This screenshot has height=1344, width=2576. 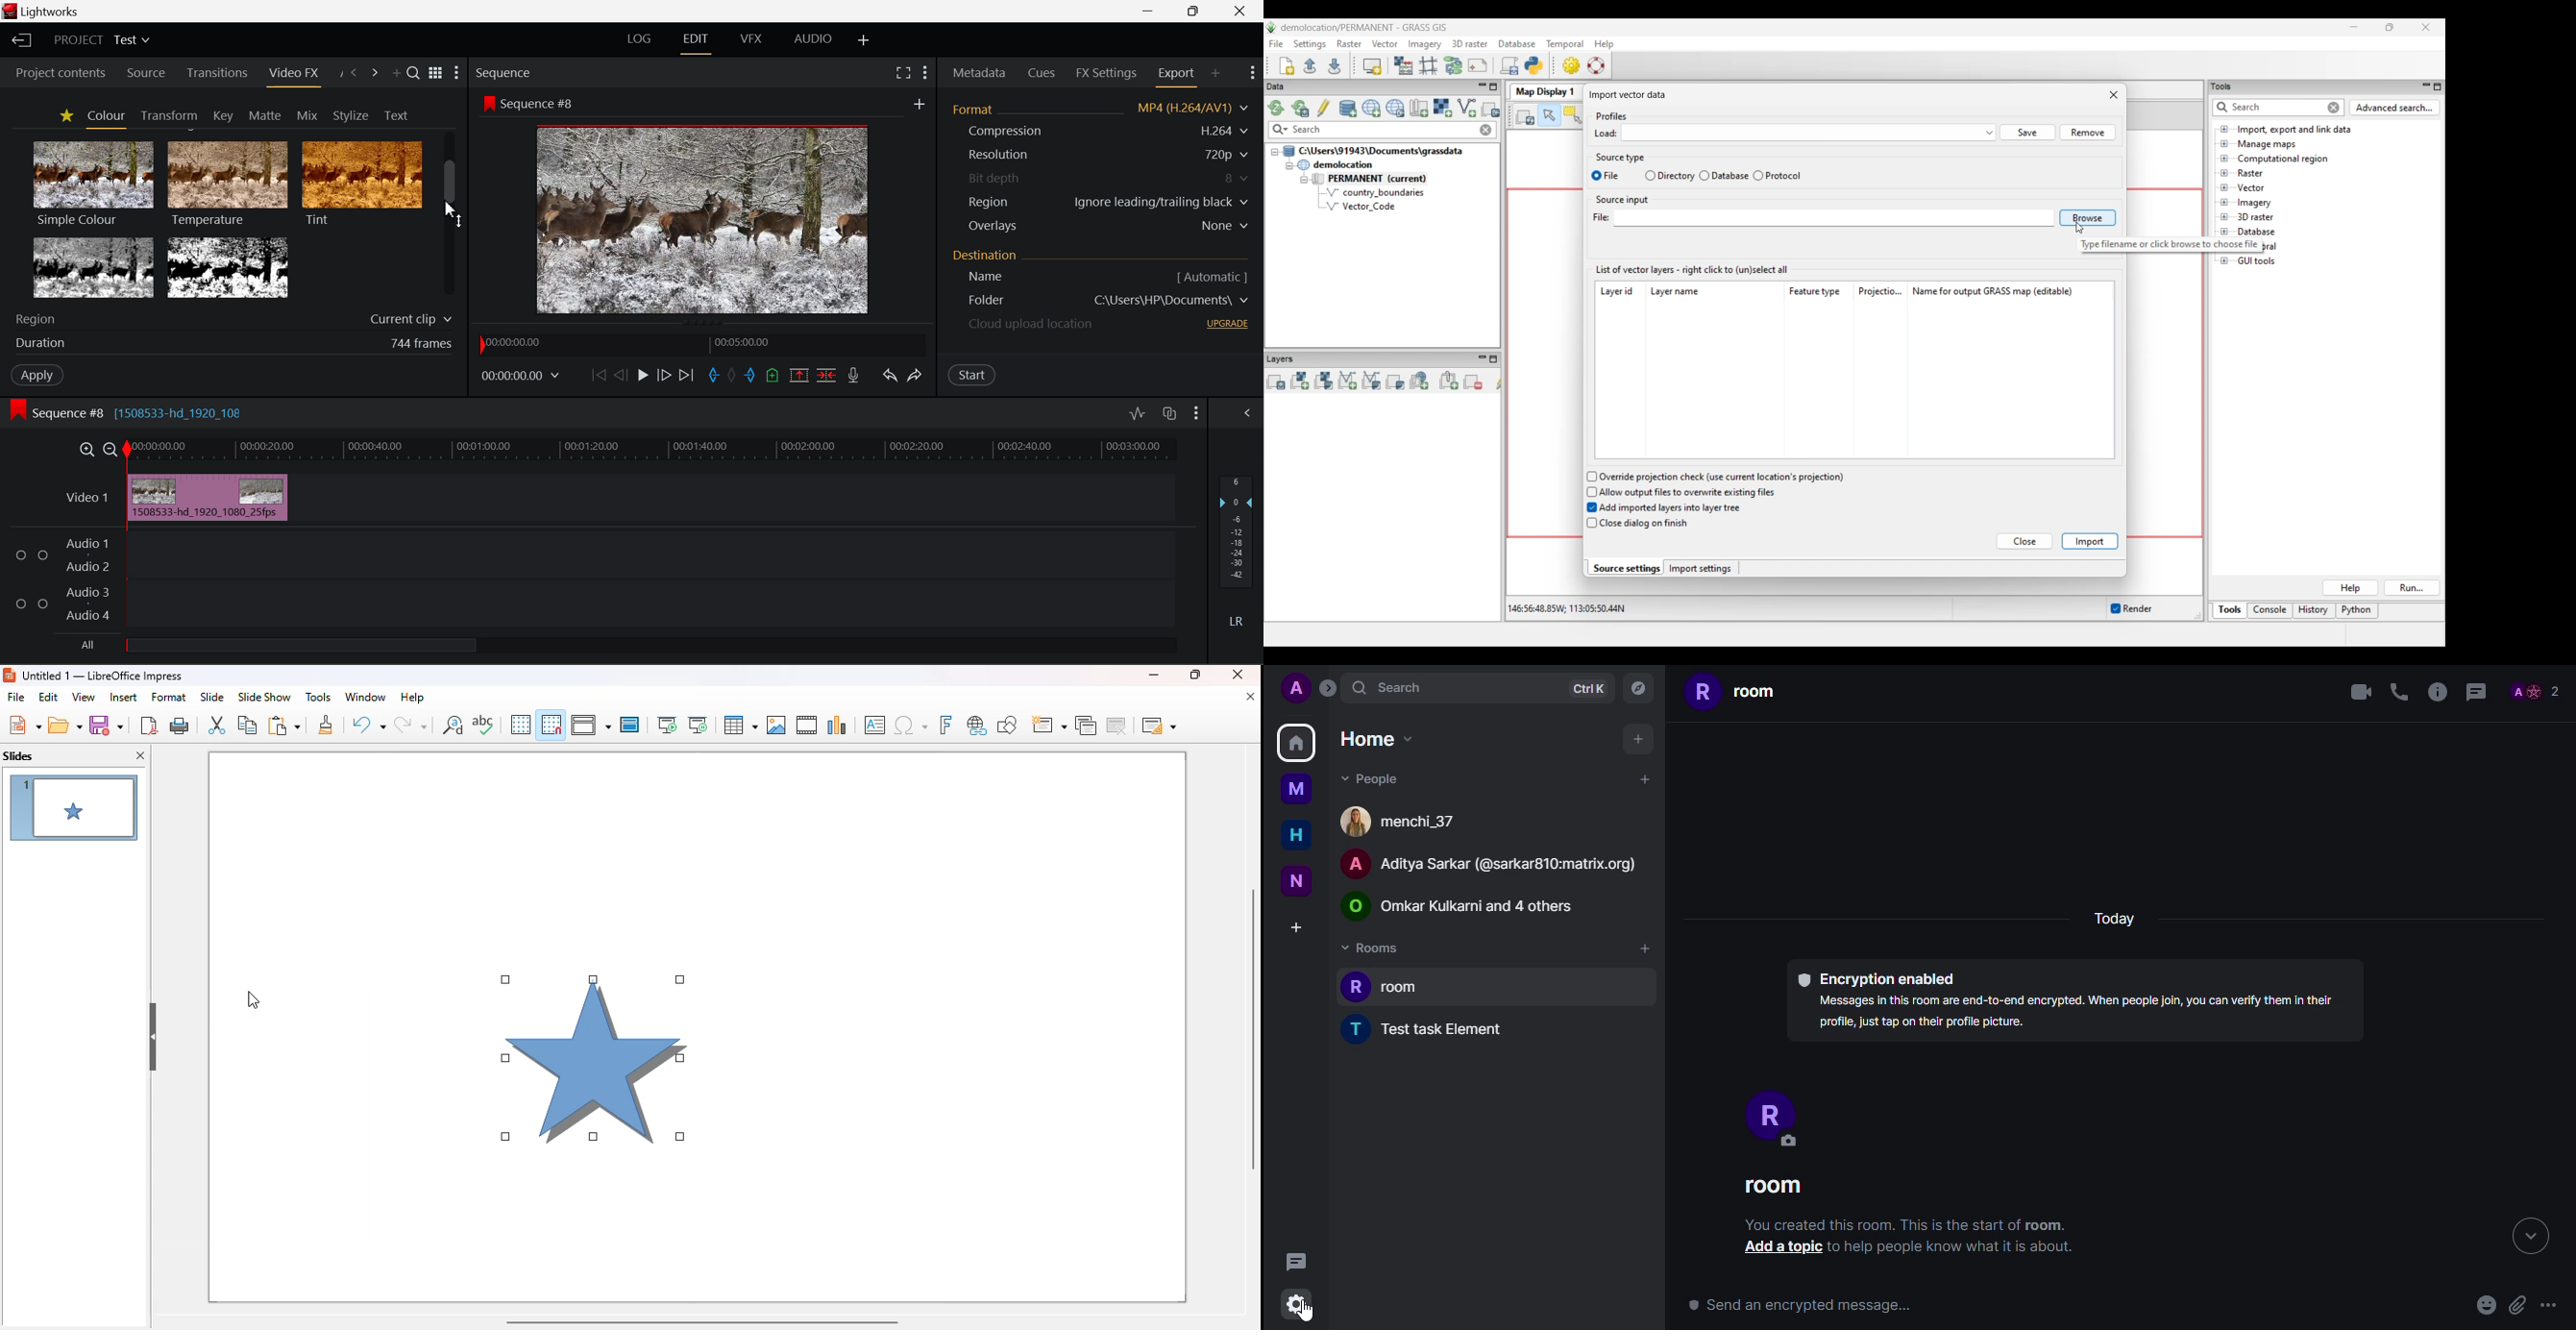 I want to click on insert special characters, so click(x=911, y=725).